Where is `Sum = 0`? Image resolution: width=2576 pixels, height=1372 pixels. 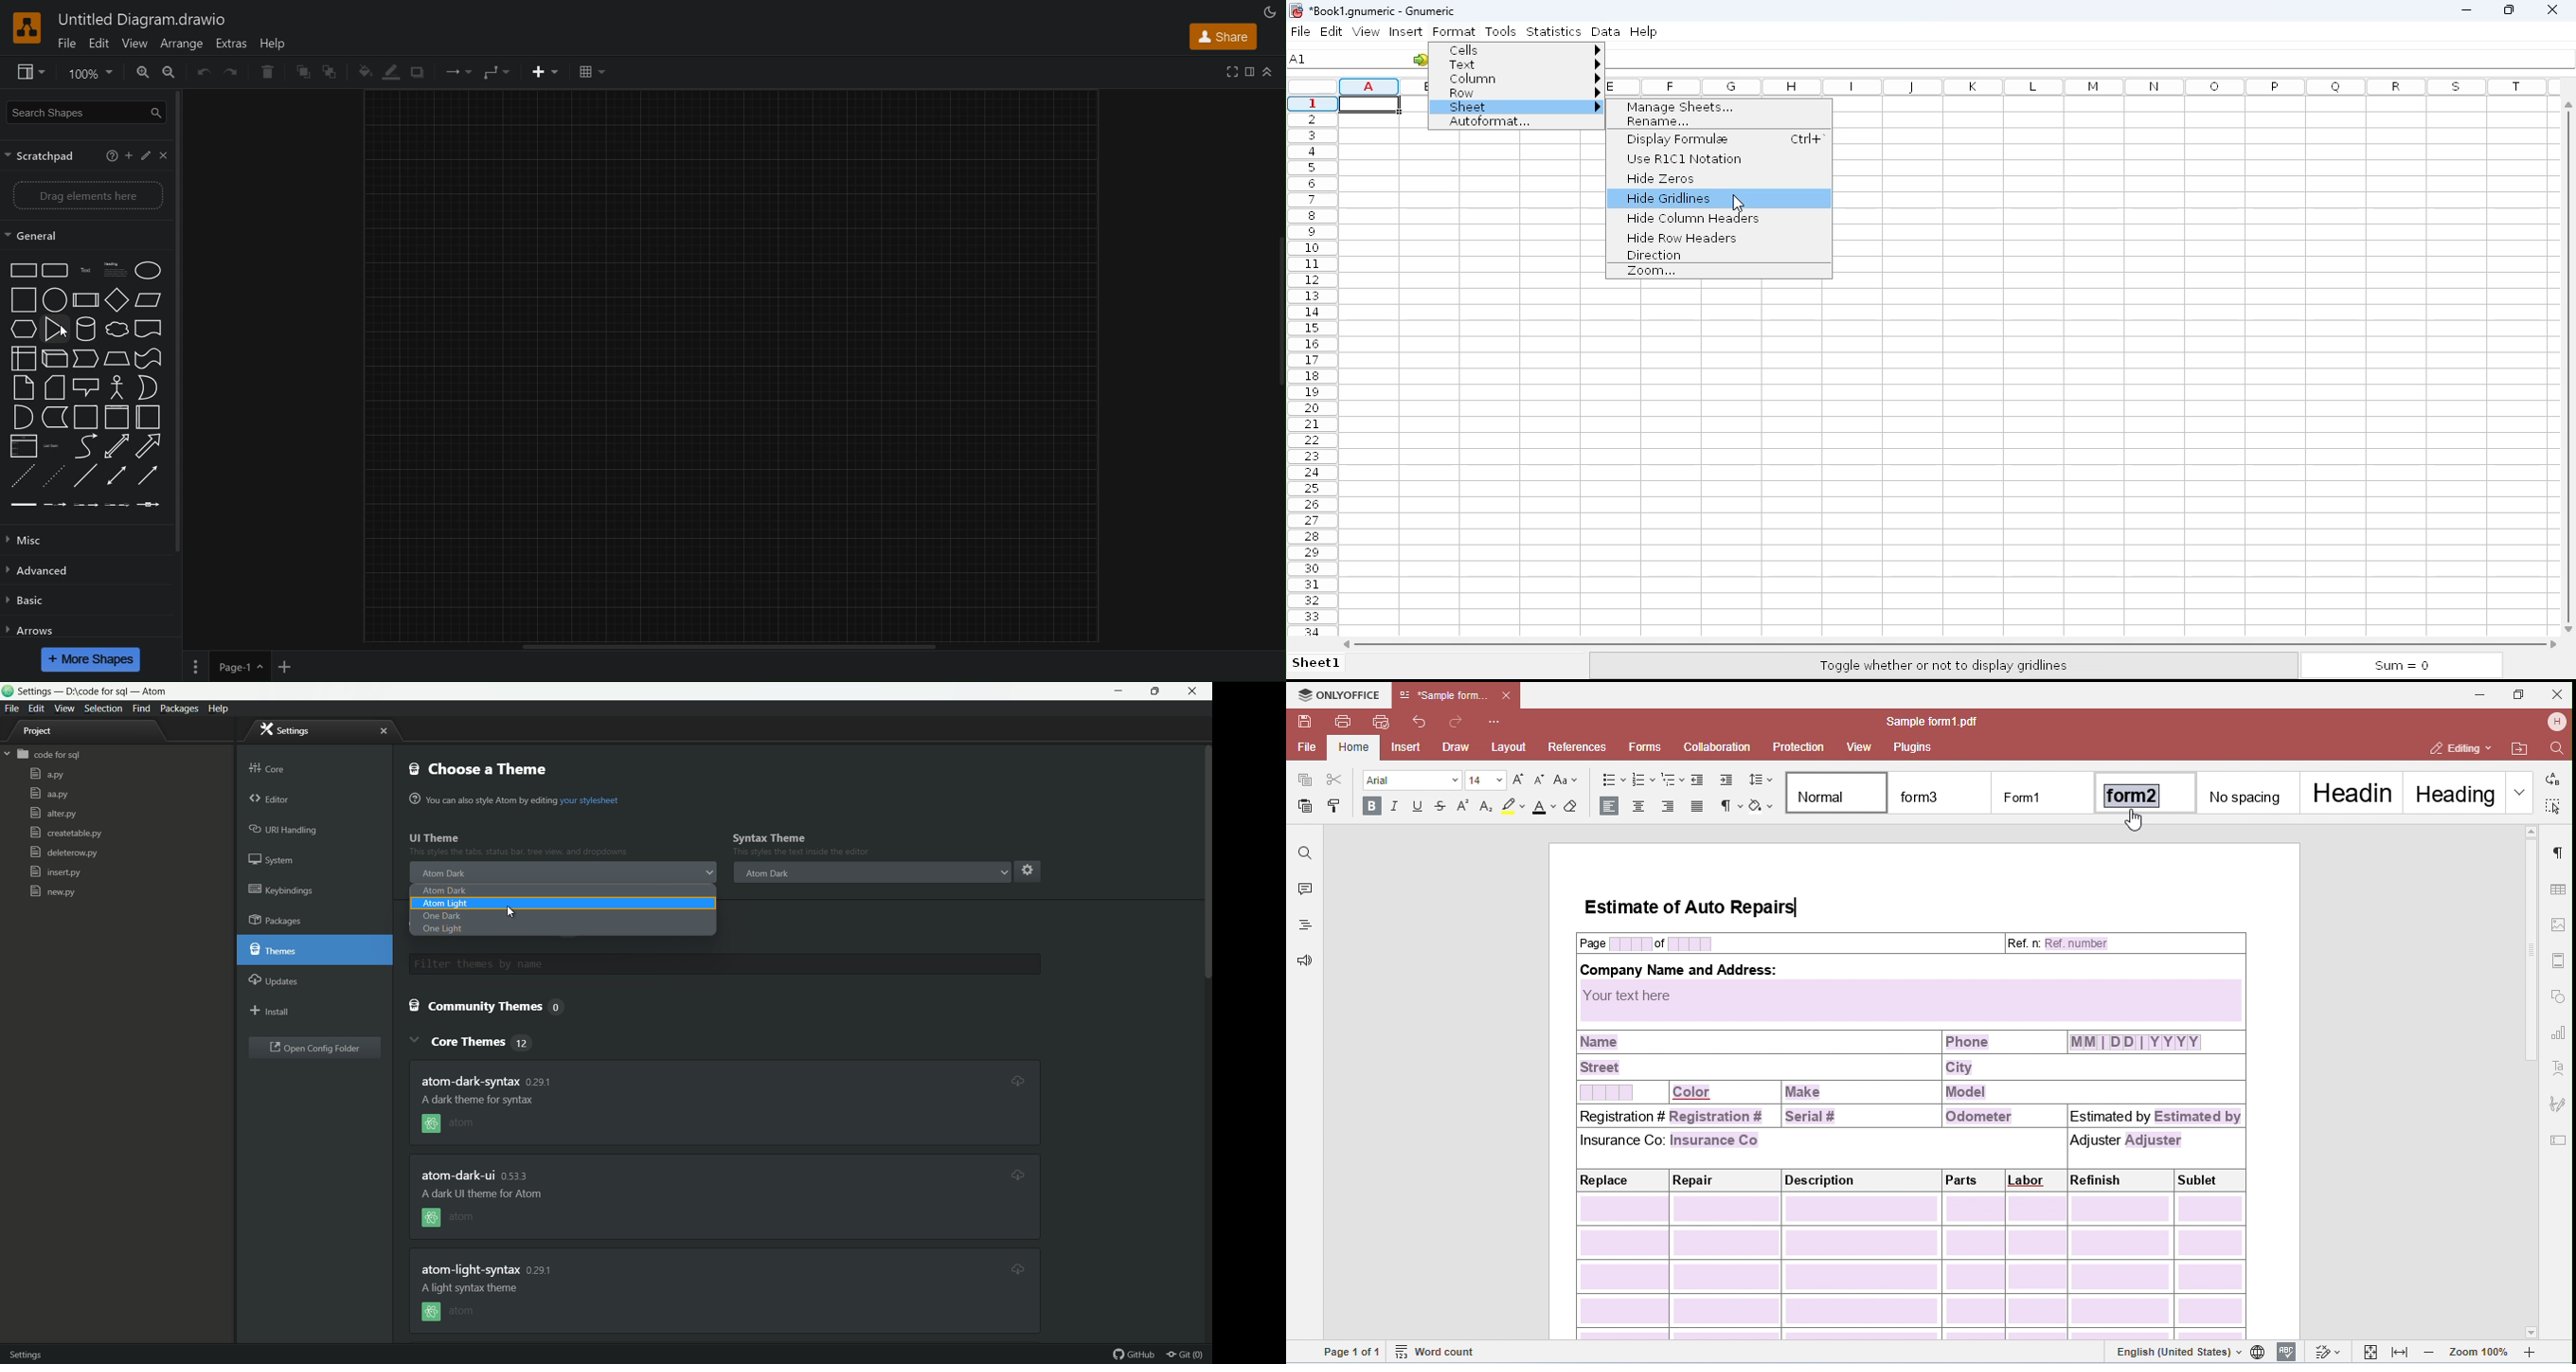
Sum = 0 is located at coordinates (2397, 667).